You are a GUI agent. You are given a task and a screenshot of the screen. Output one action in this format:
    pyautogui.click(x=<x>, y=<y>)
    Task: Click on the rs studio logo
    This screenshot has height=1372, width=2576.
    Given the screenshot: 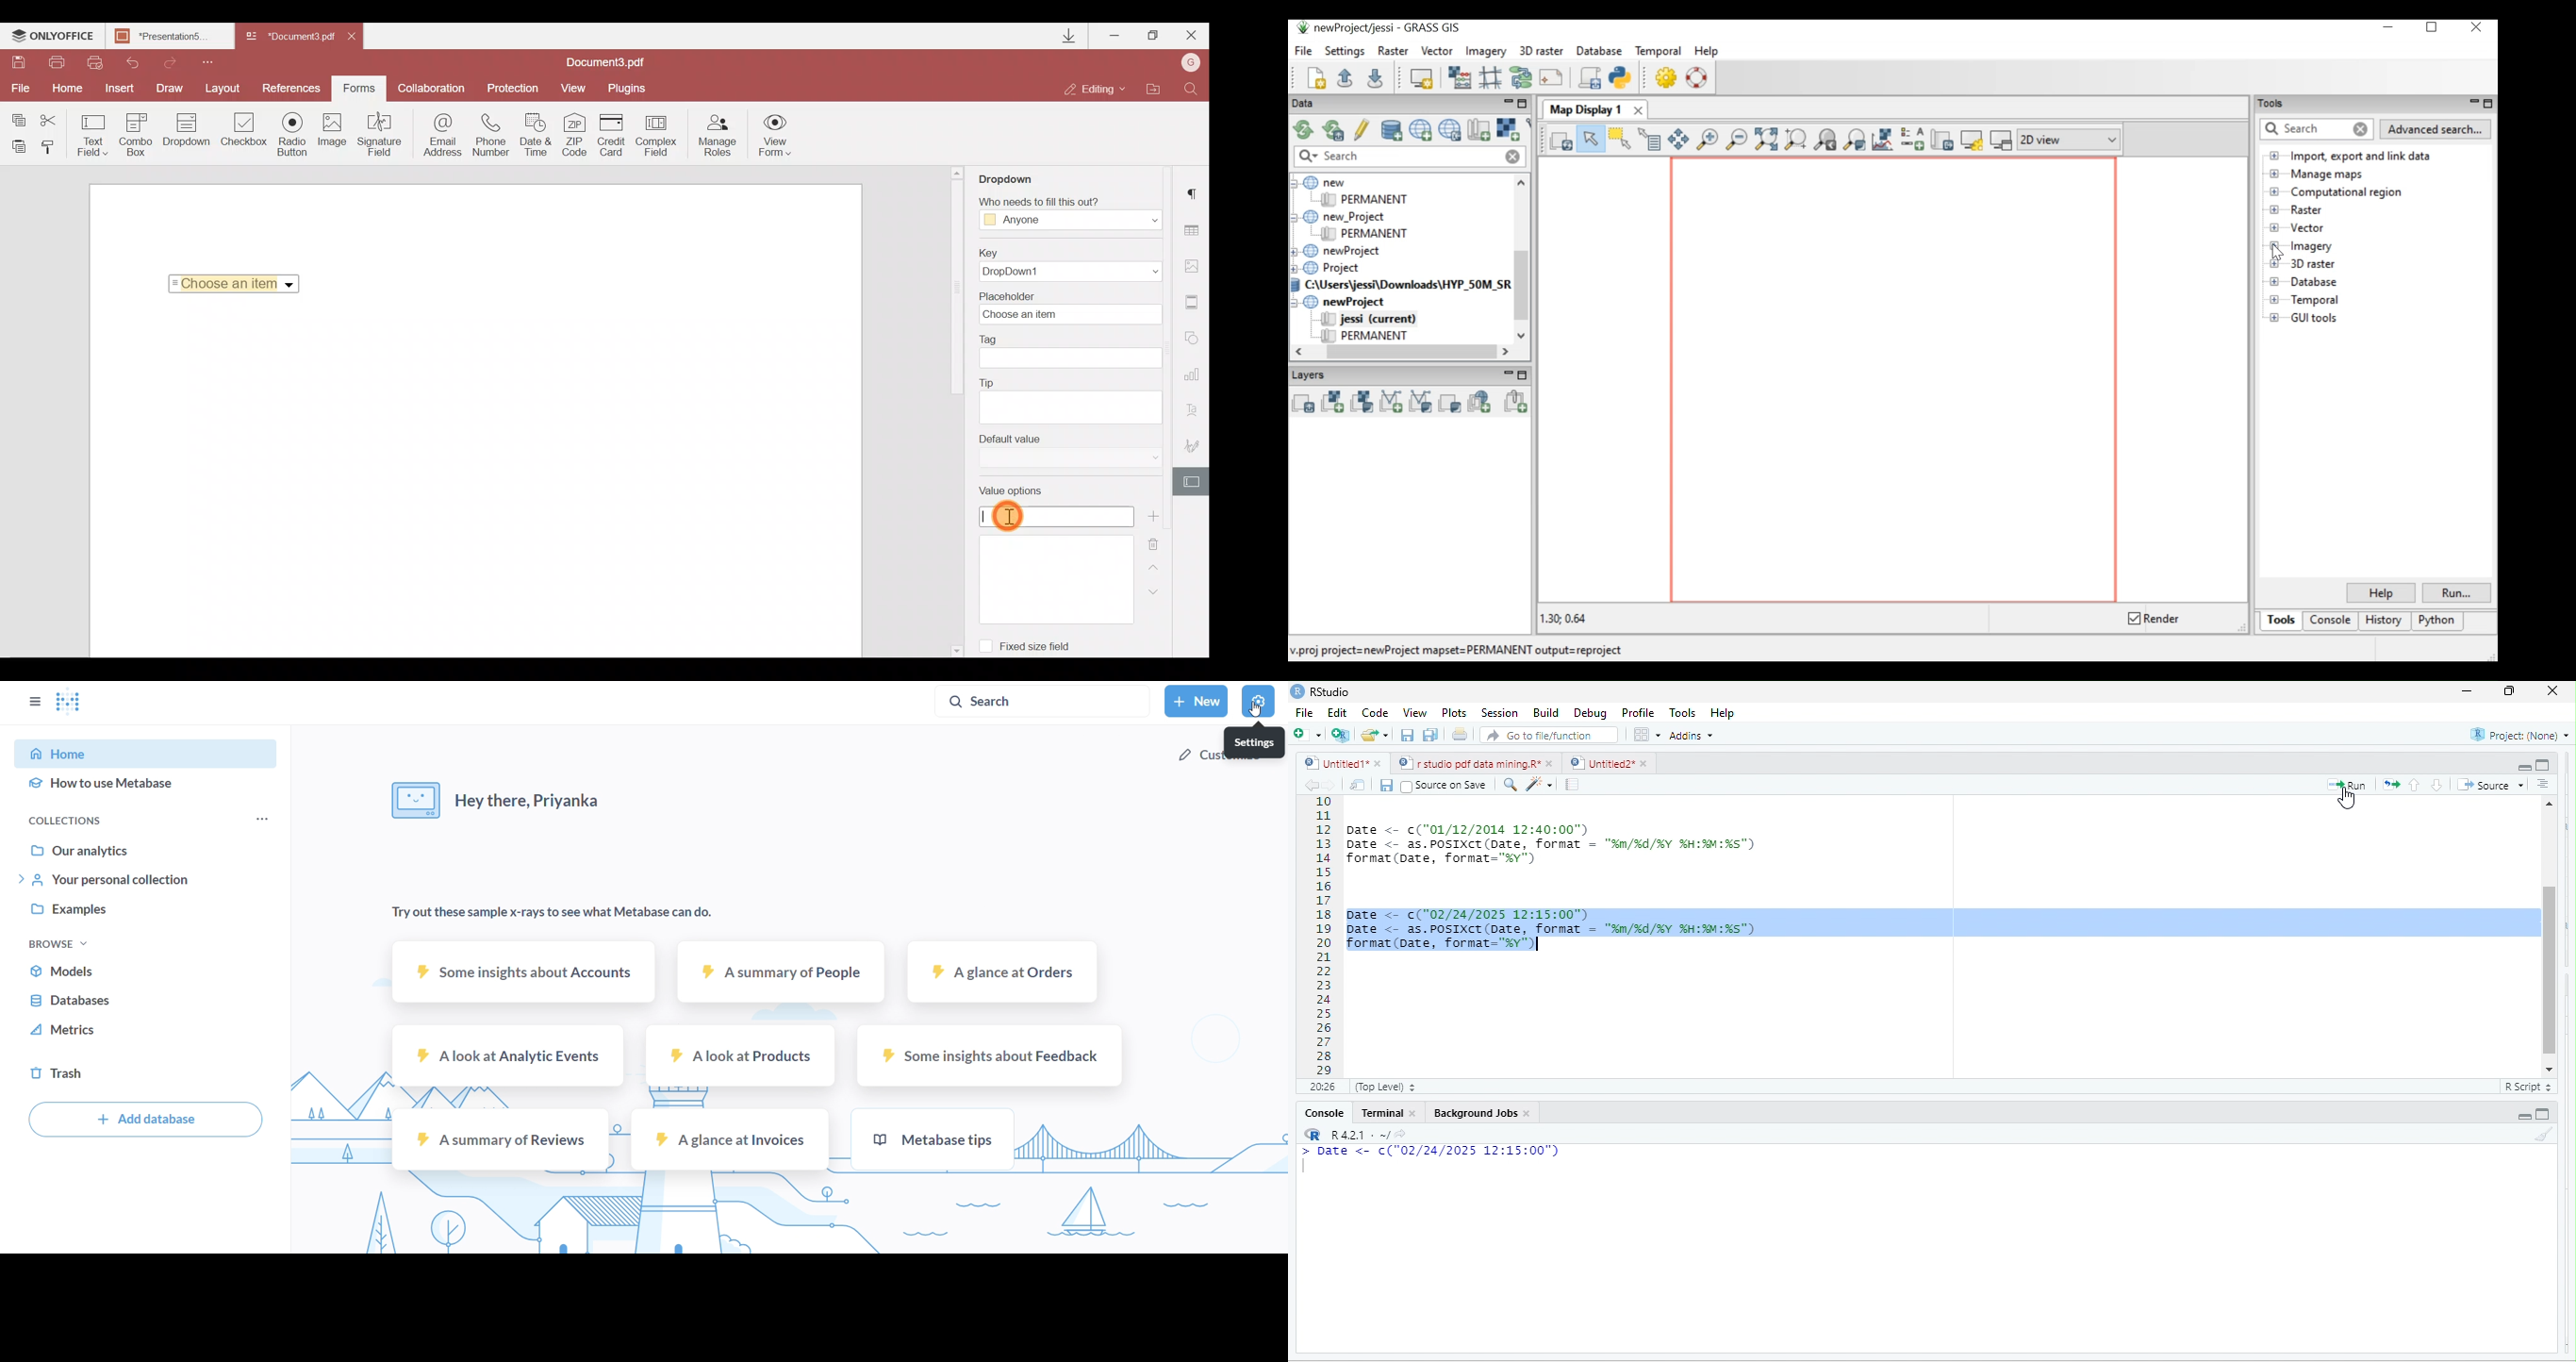 What is the action you would take?
    pyautogui.click(x=1314, y=1135)
    